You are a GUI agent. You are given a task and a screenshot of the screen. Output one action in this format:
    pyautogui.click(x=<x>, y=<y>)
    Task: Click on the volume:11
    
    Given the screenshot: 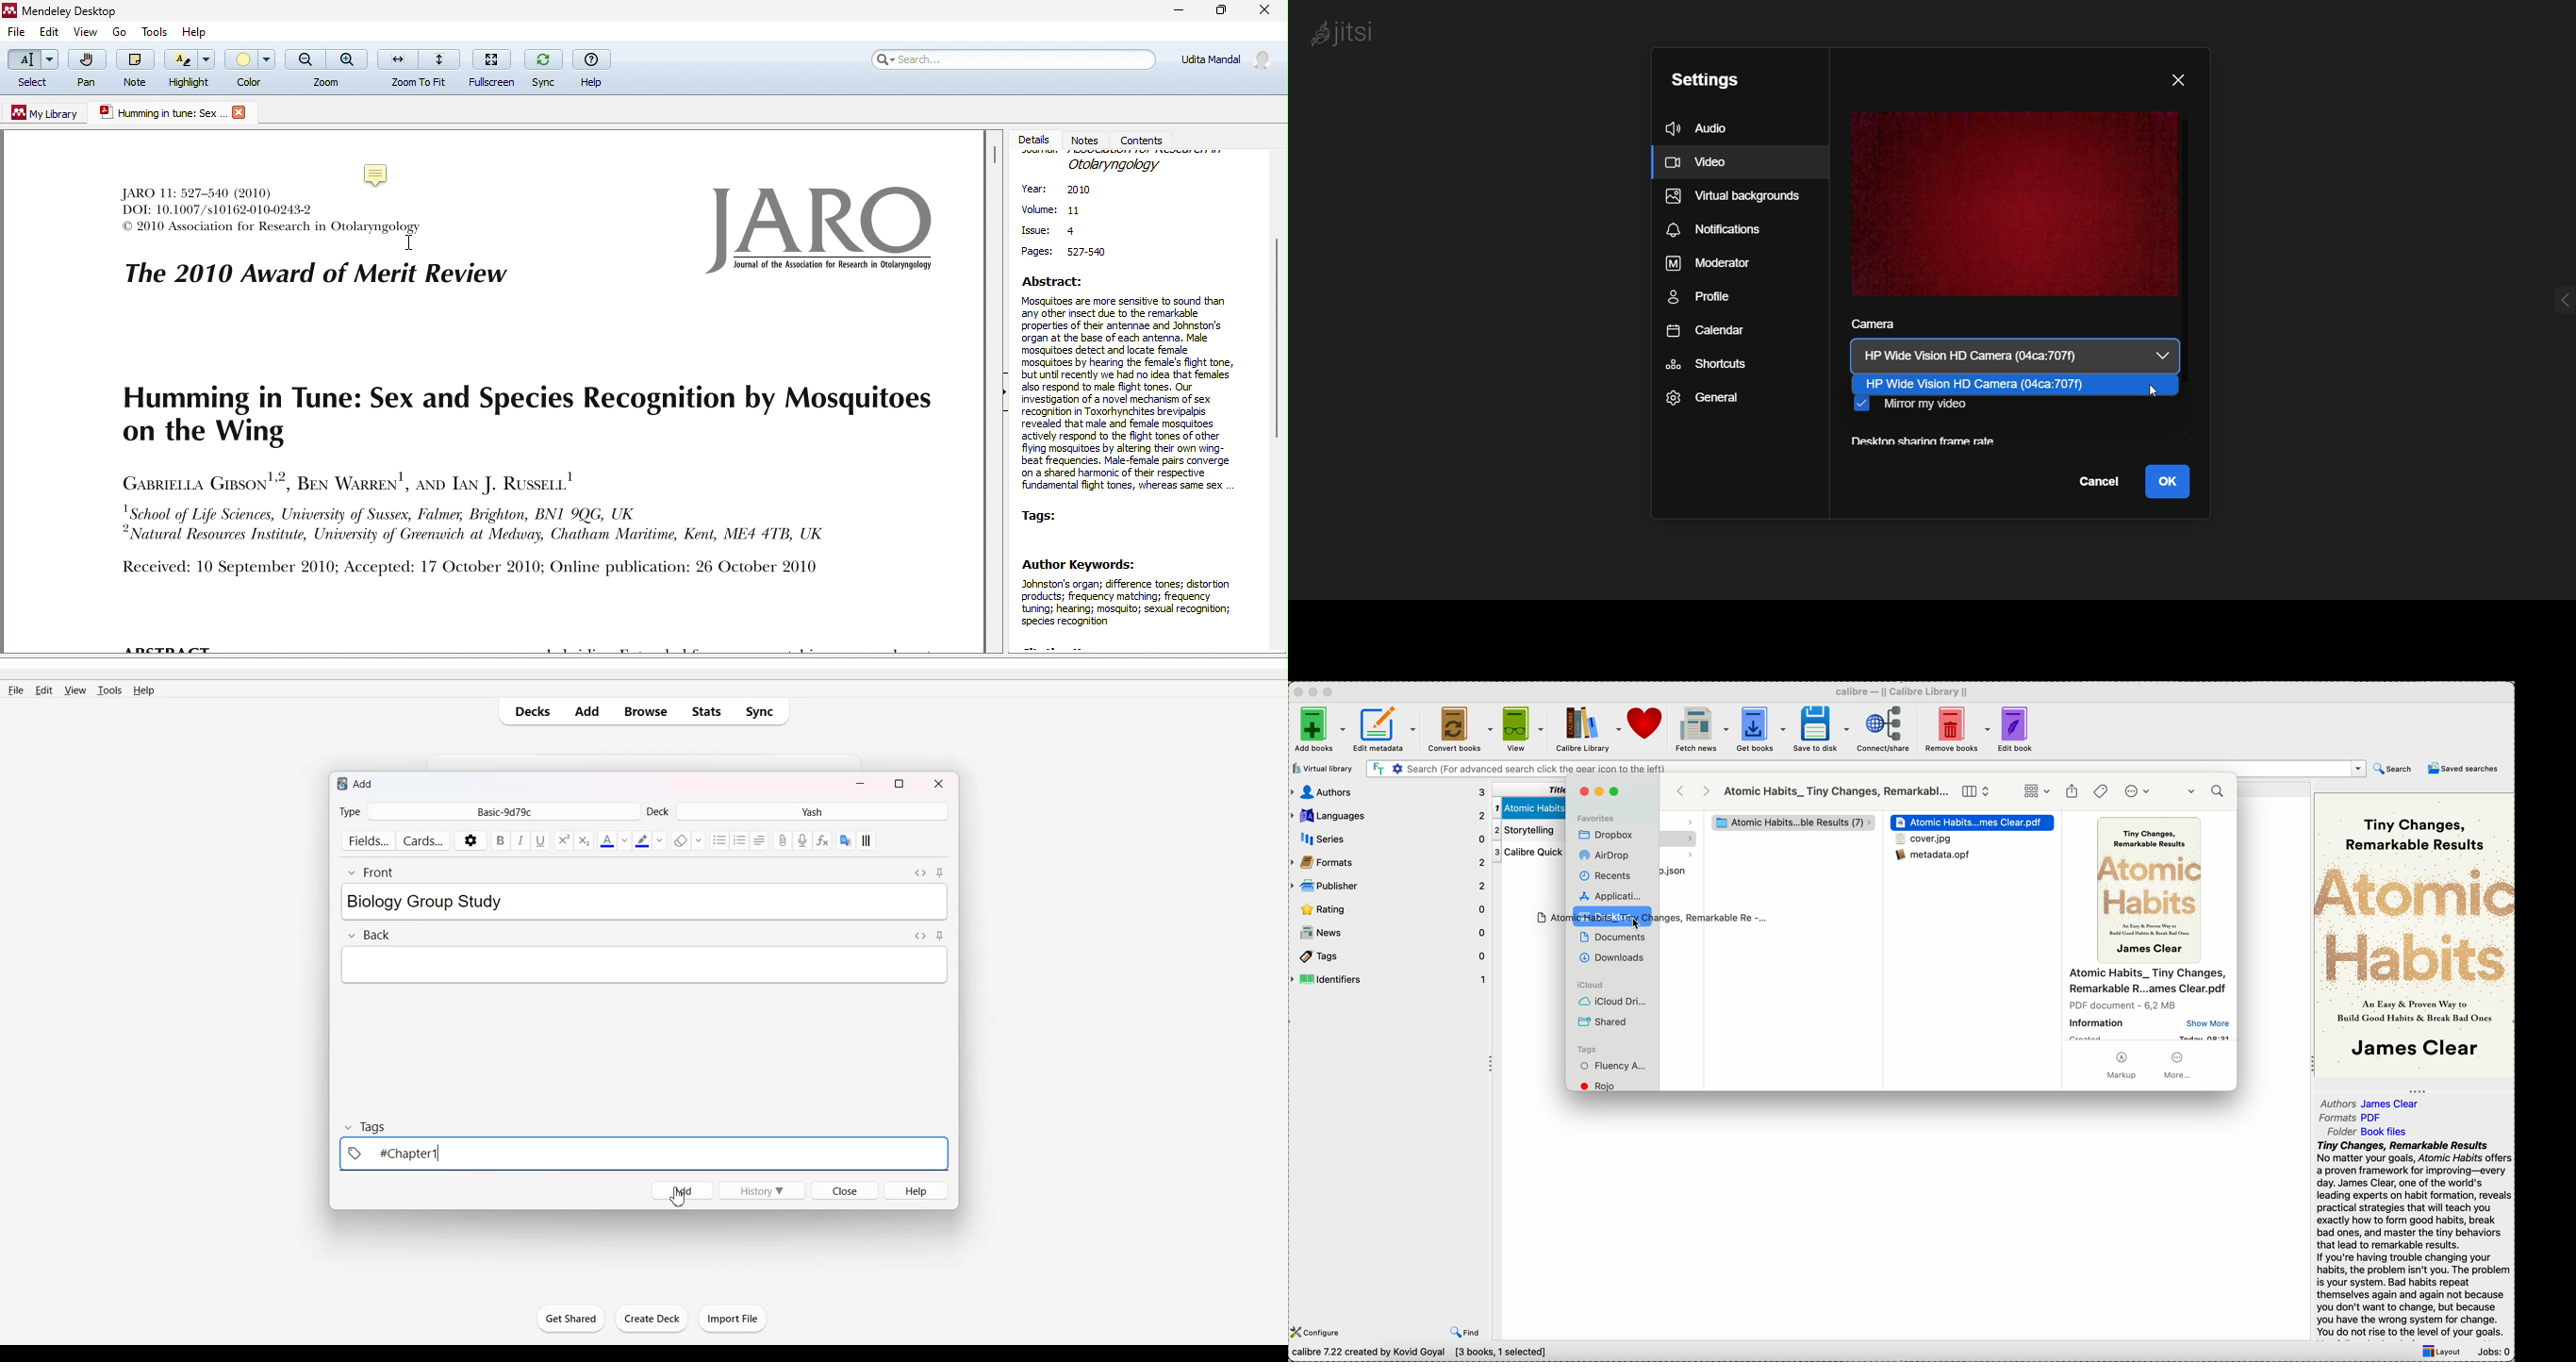 What is the action you would take?
    pyautogui.click(x=1051, y=211)
    